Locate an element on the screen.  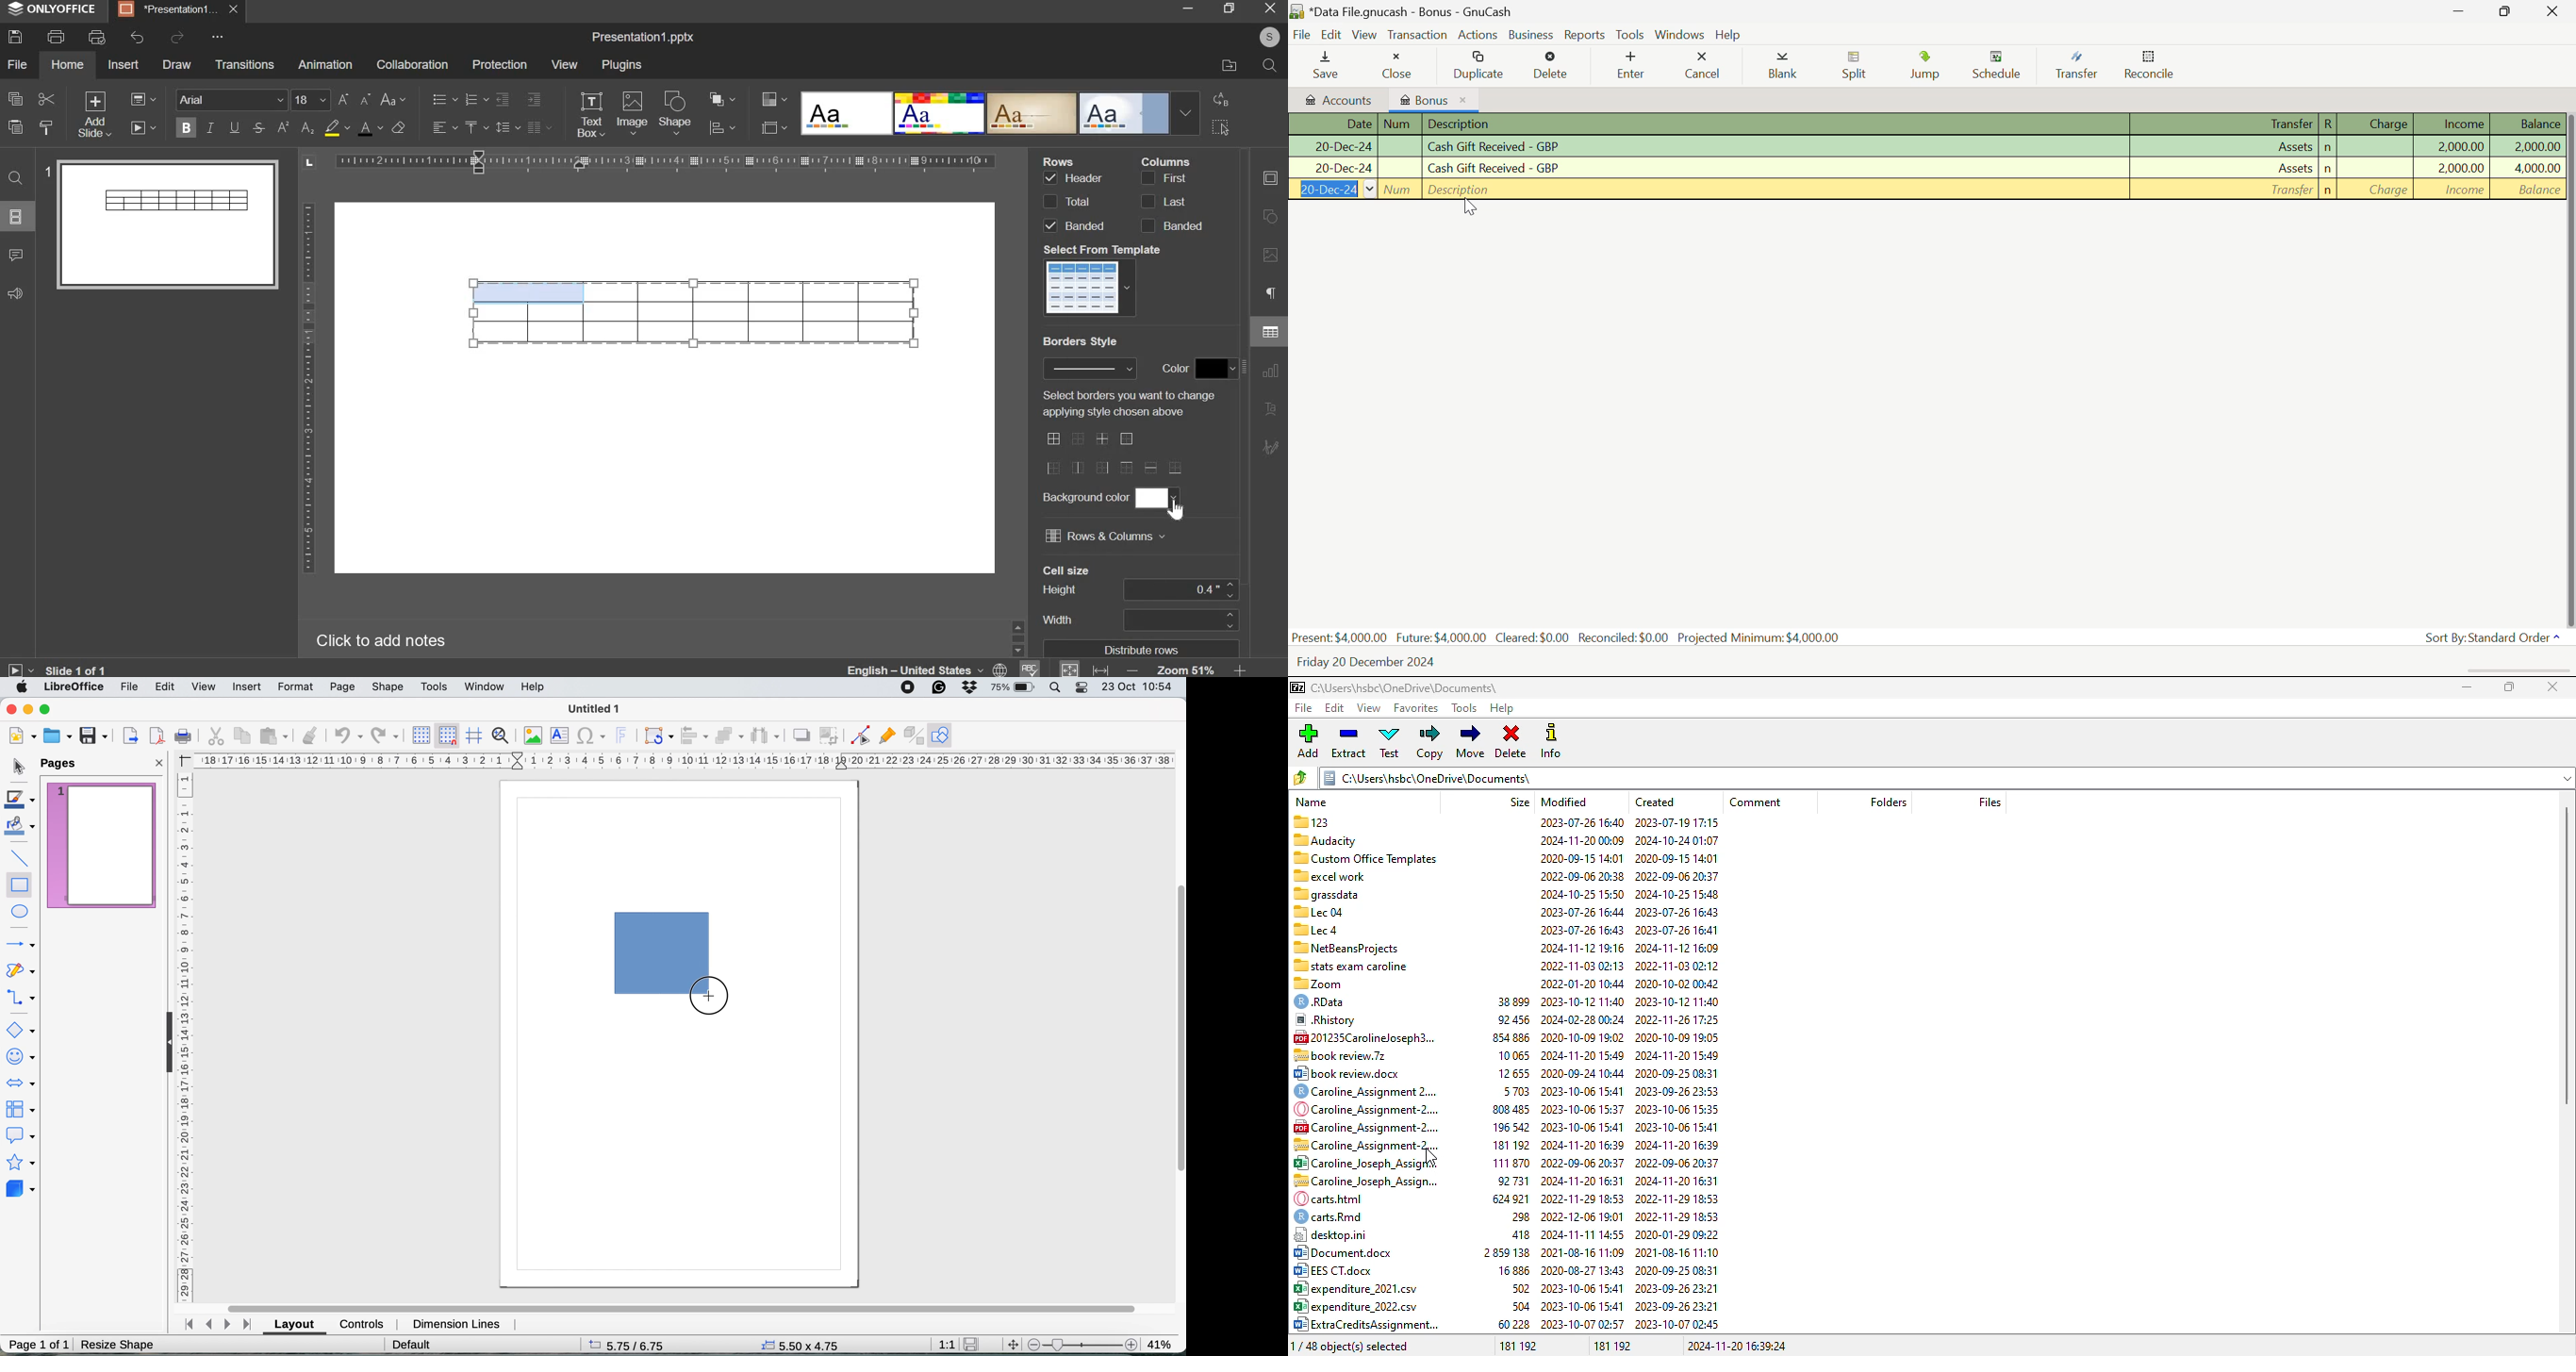
insert image is located at coordinates (537, 734).